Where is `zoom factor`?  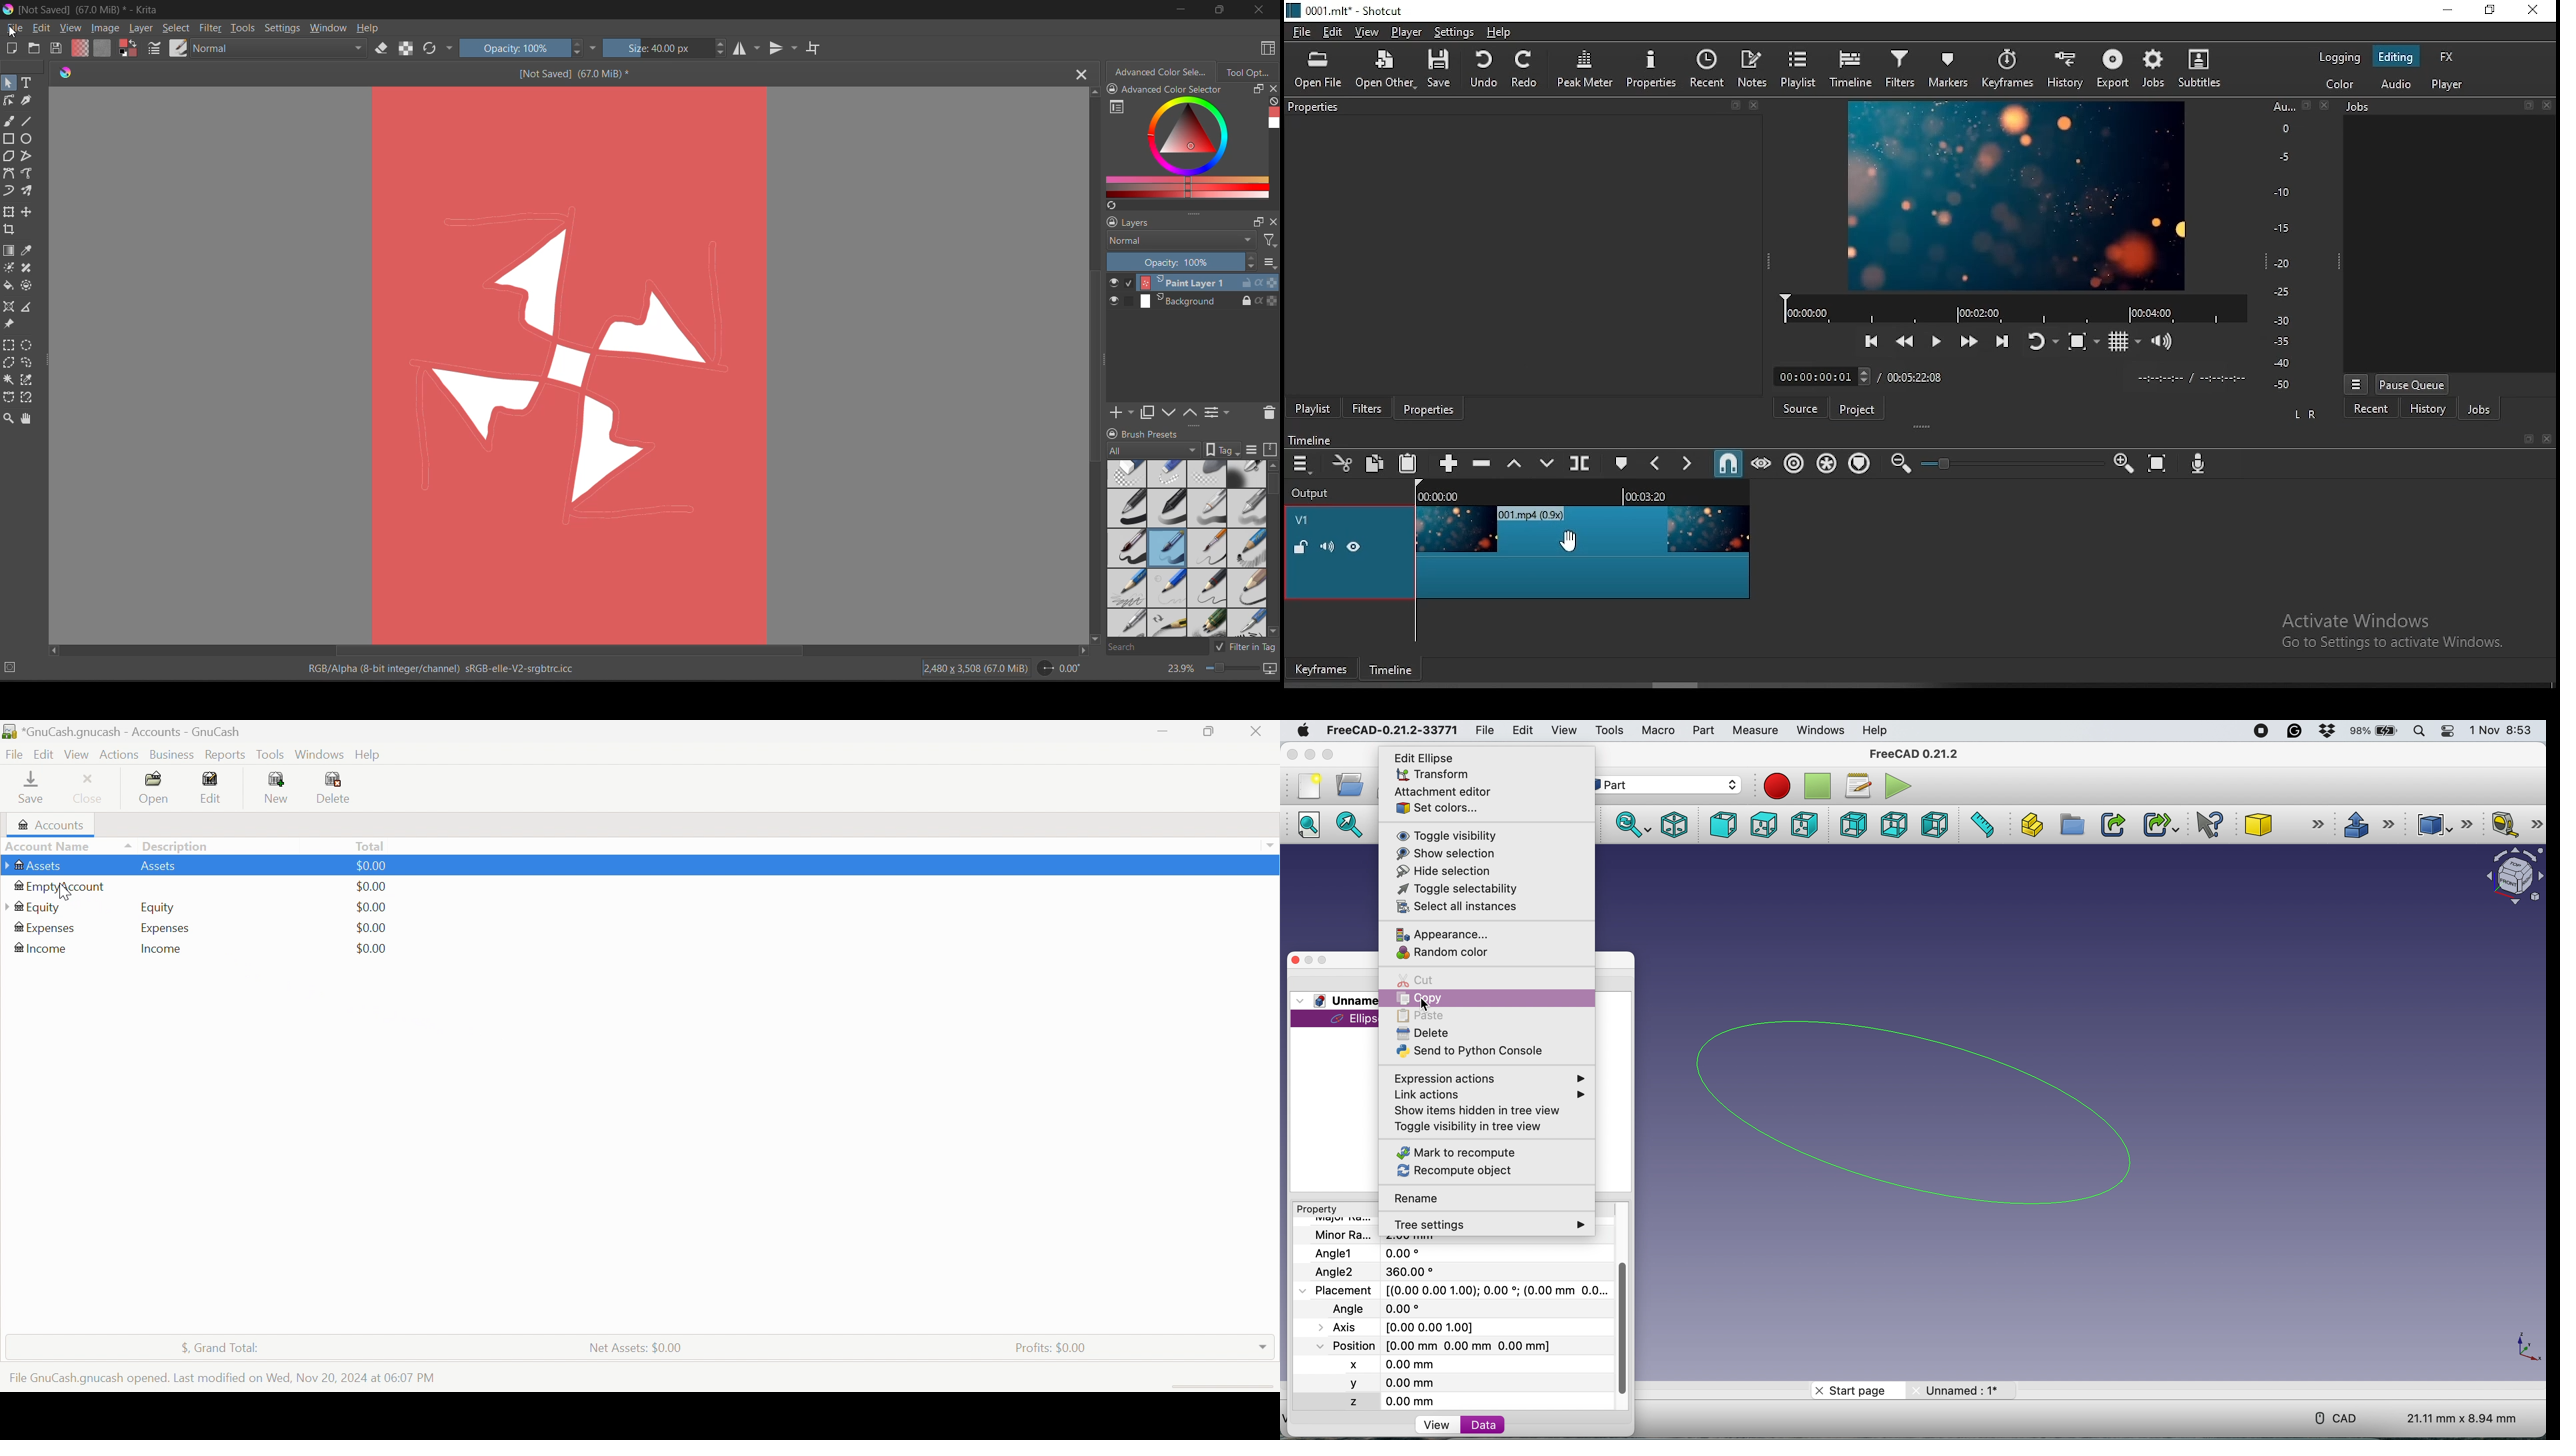
zoom factor is located at coordinates (1182, 669).